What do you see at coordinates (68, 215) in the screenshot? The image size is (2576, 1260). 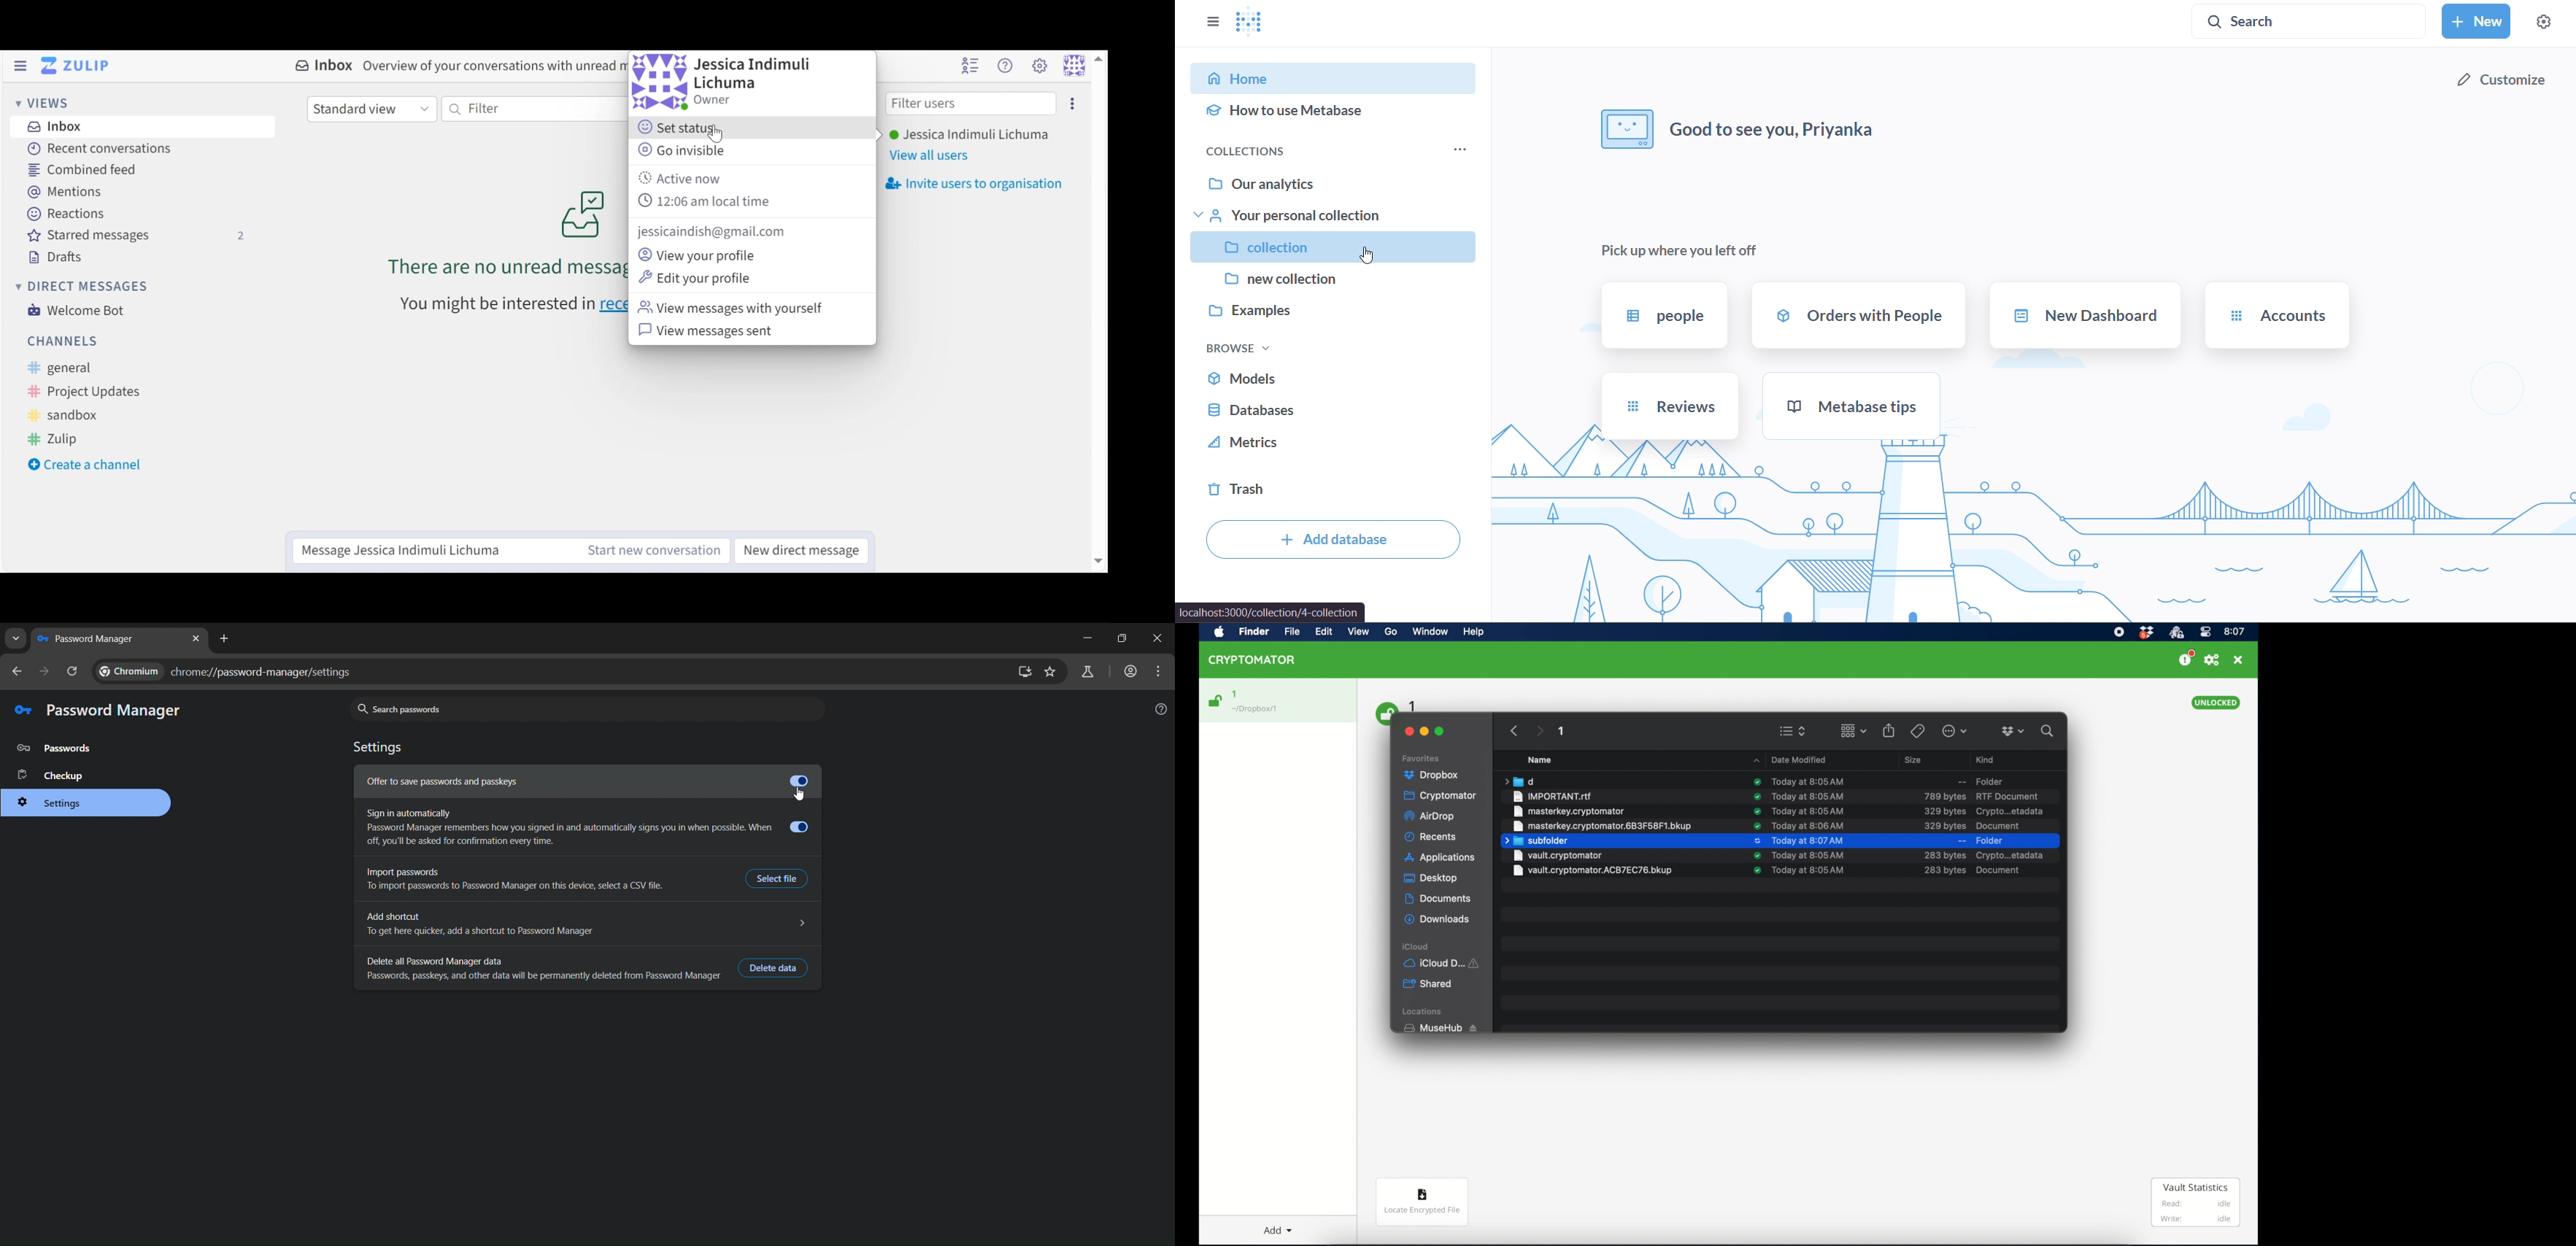 I see `Reactions` at bounding box center [68, 215].